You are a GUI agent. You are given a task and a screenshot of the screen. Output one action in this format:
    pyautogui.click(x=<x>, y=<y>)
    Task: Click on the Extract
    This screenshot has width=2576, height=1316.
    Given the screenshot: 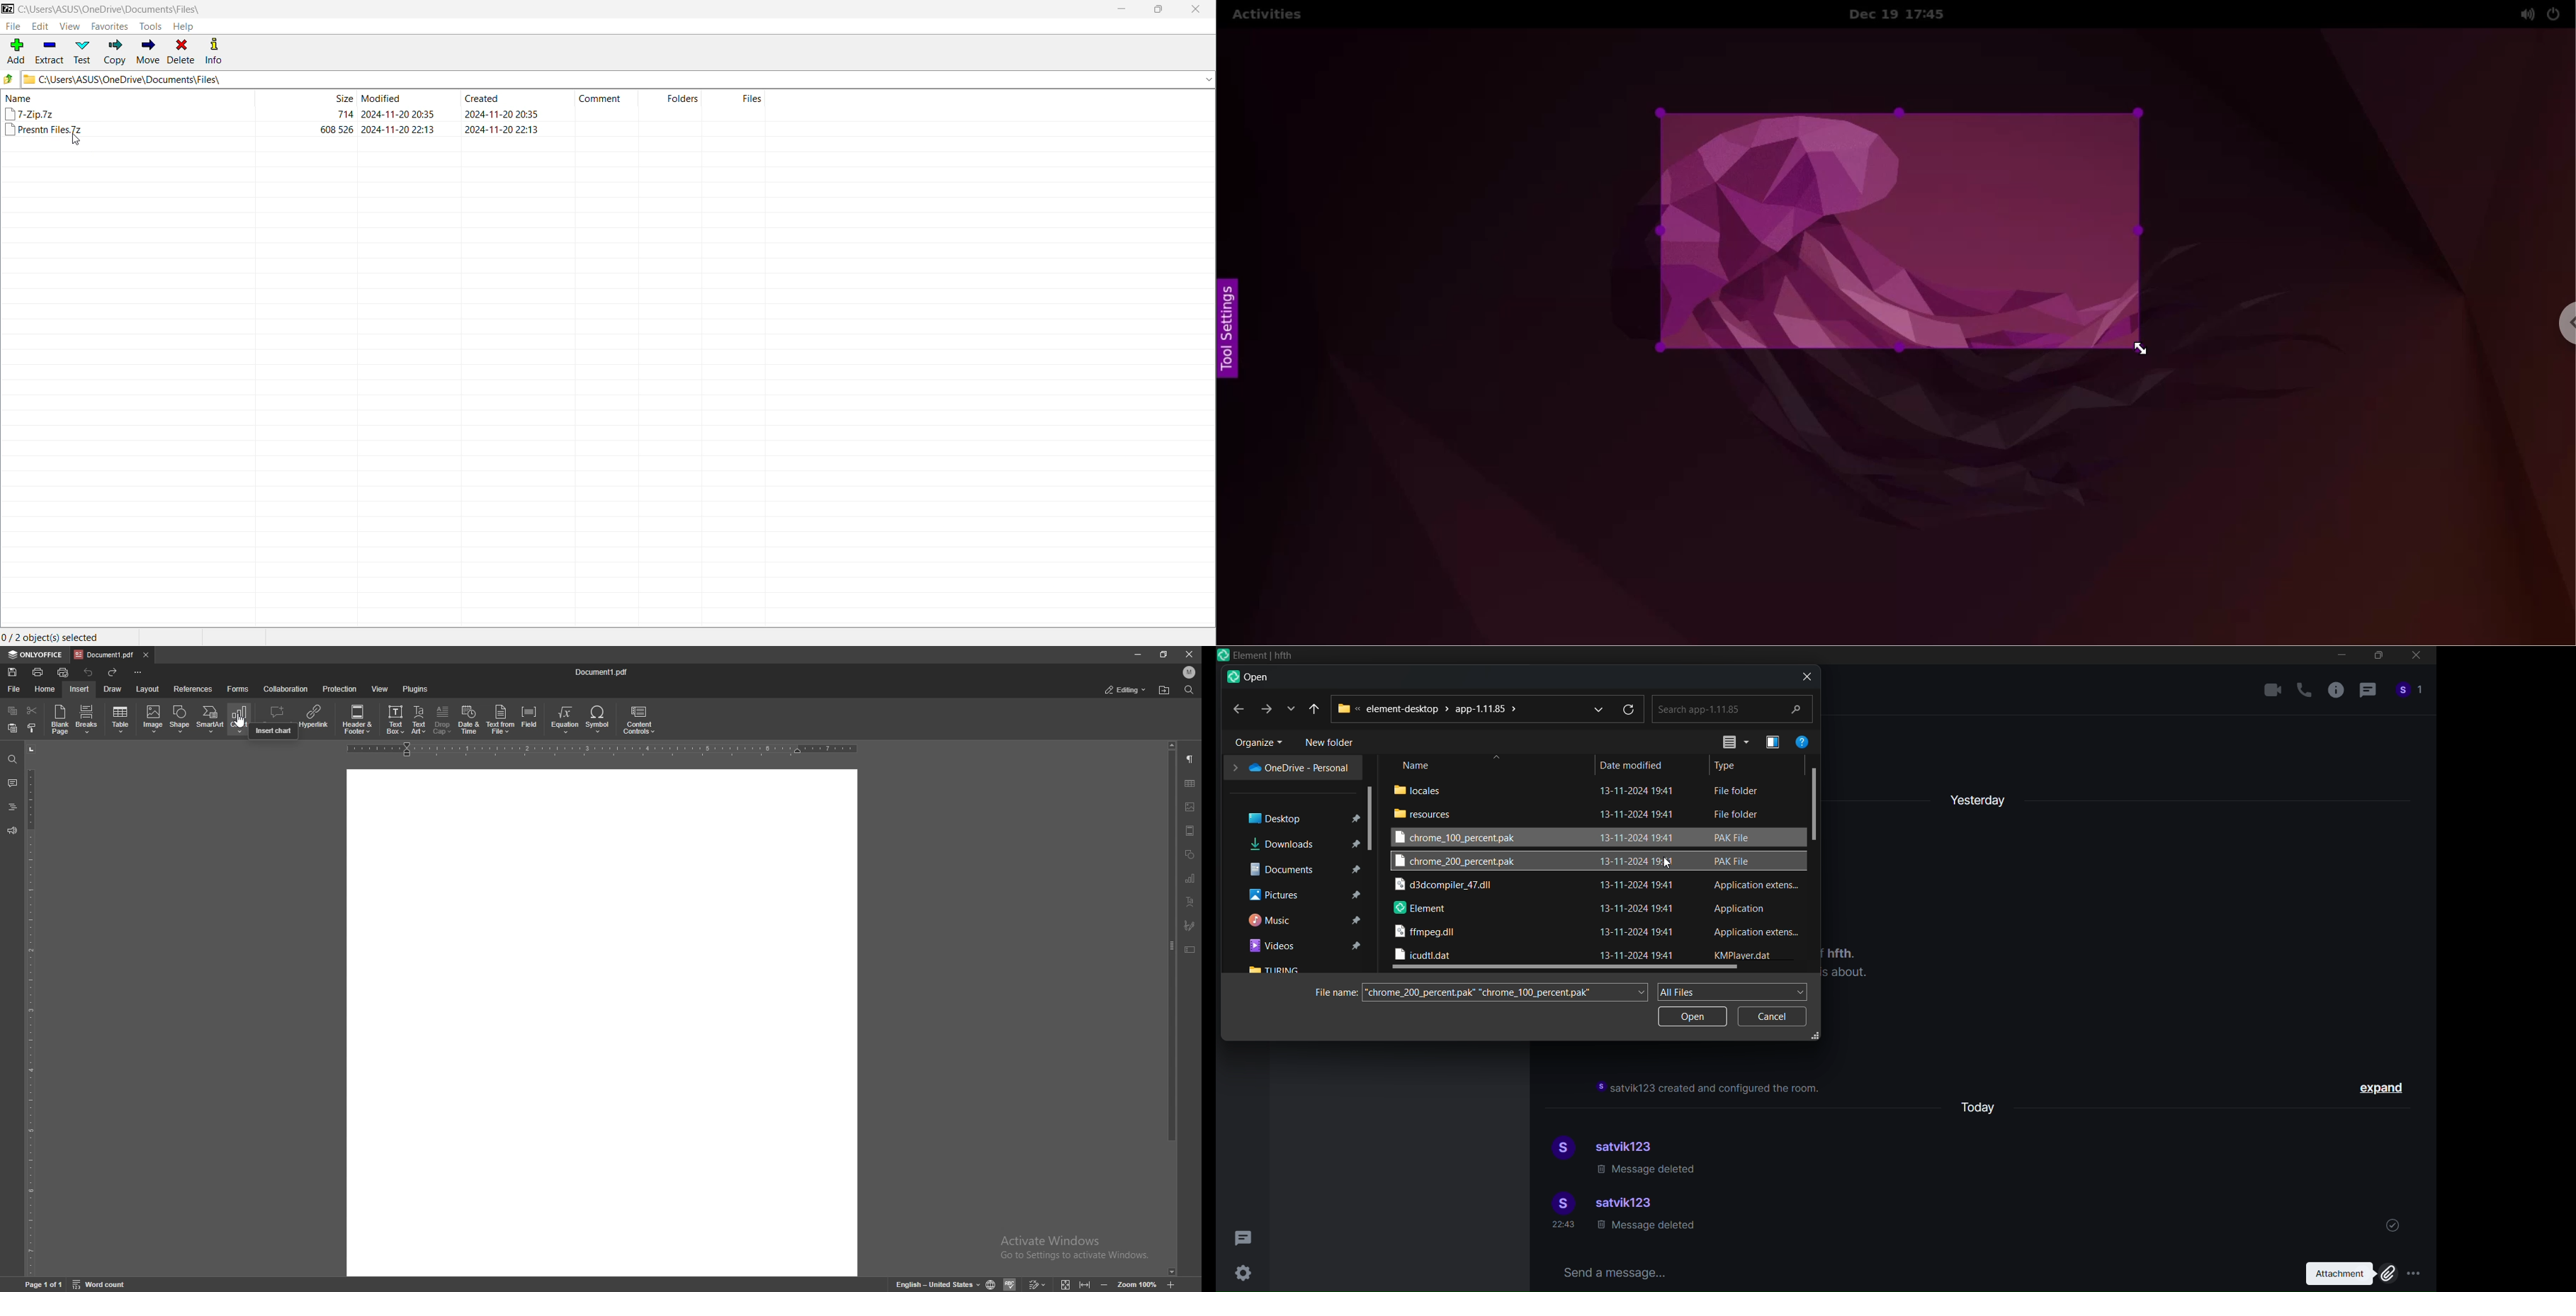 What is the action you would take?
    pyautogui.click(x=51, y=52)
    